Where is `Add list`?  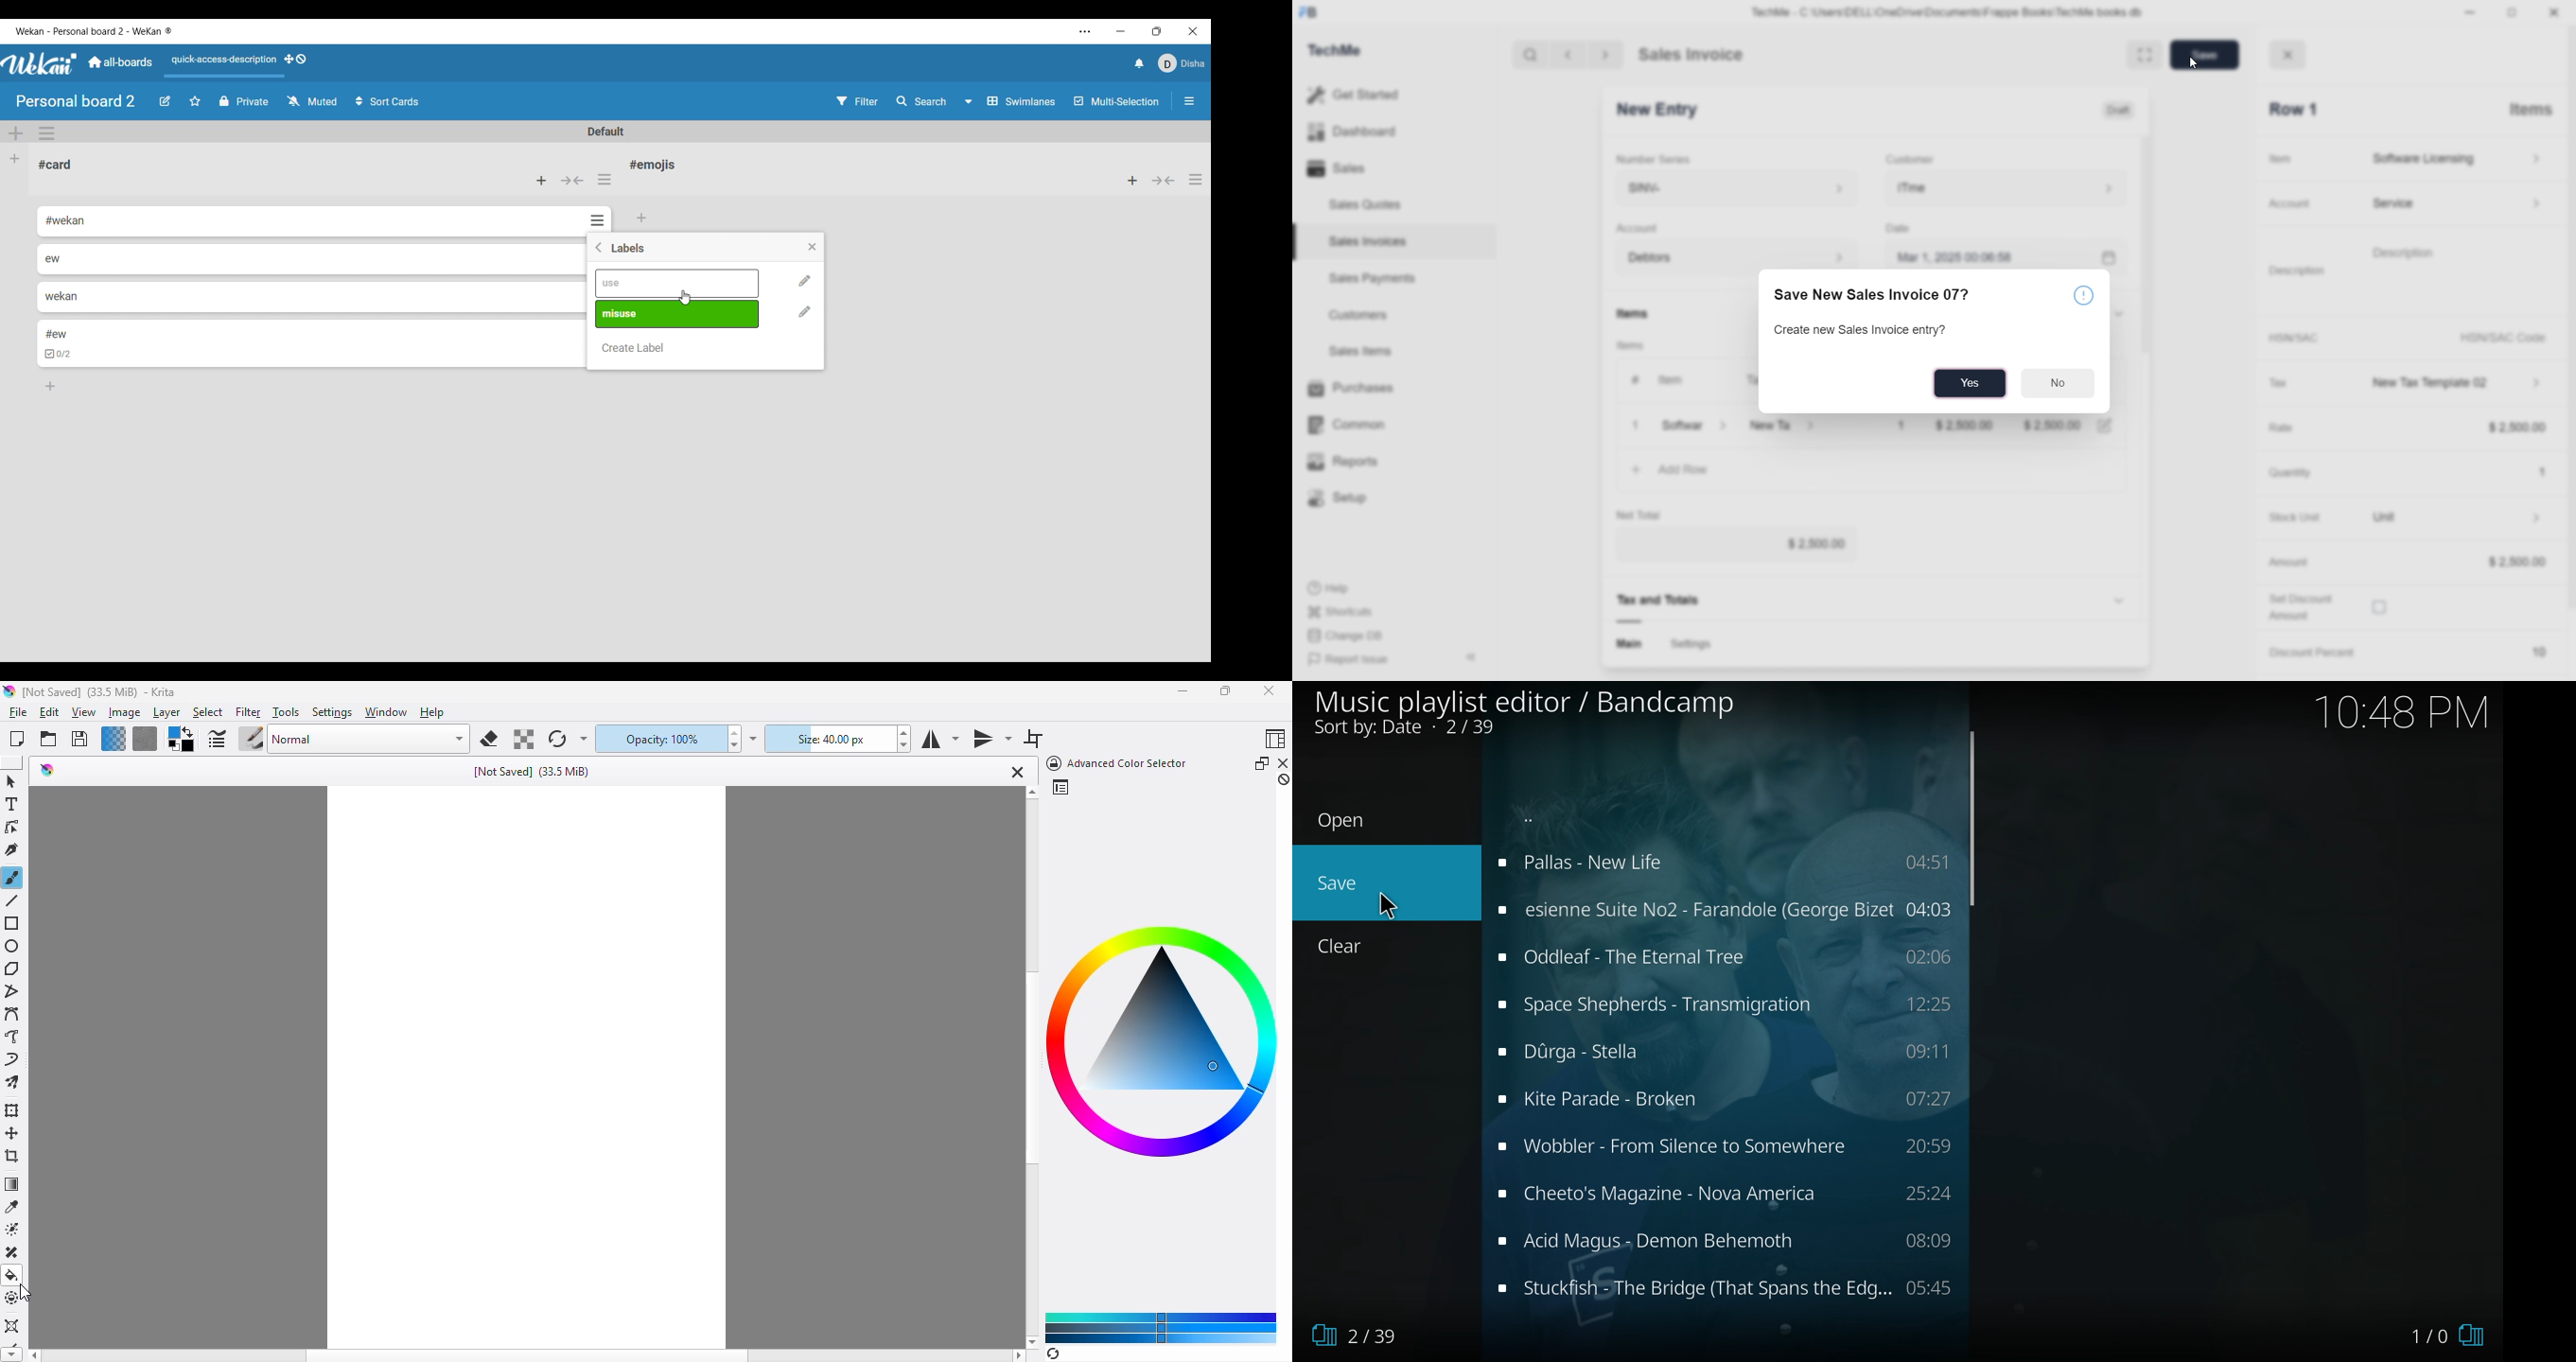
Add list is located at coordinates (15, 159).